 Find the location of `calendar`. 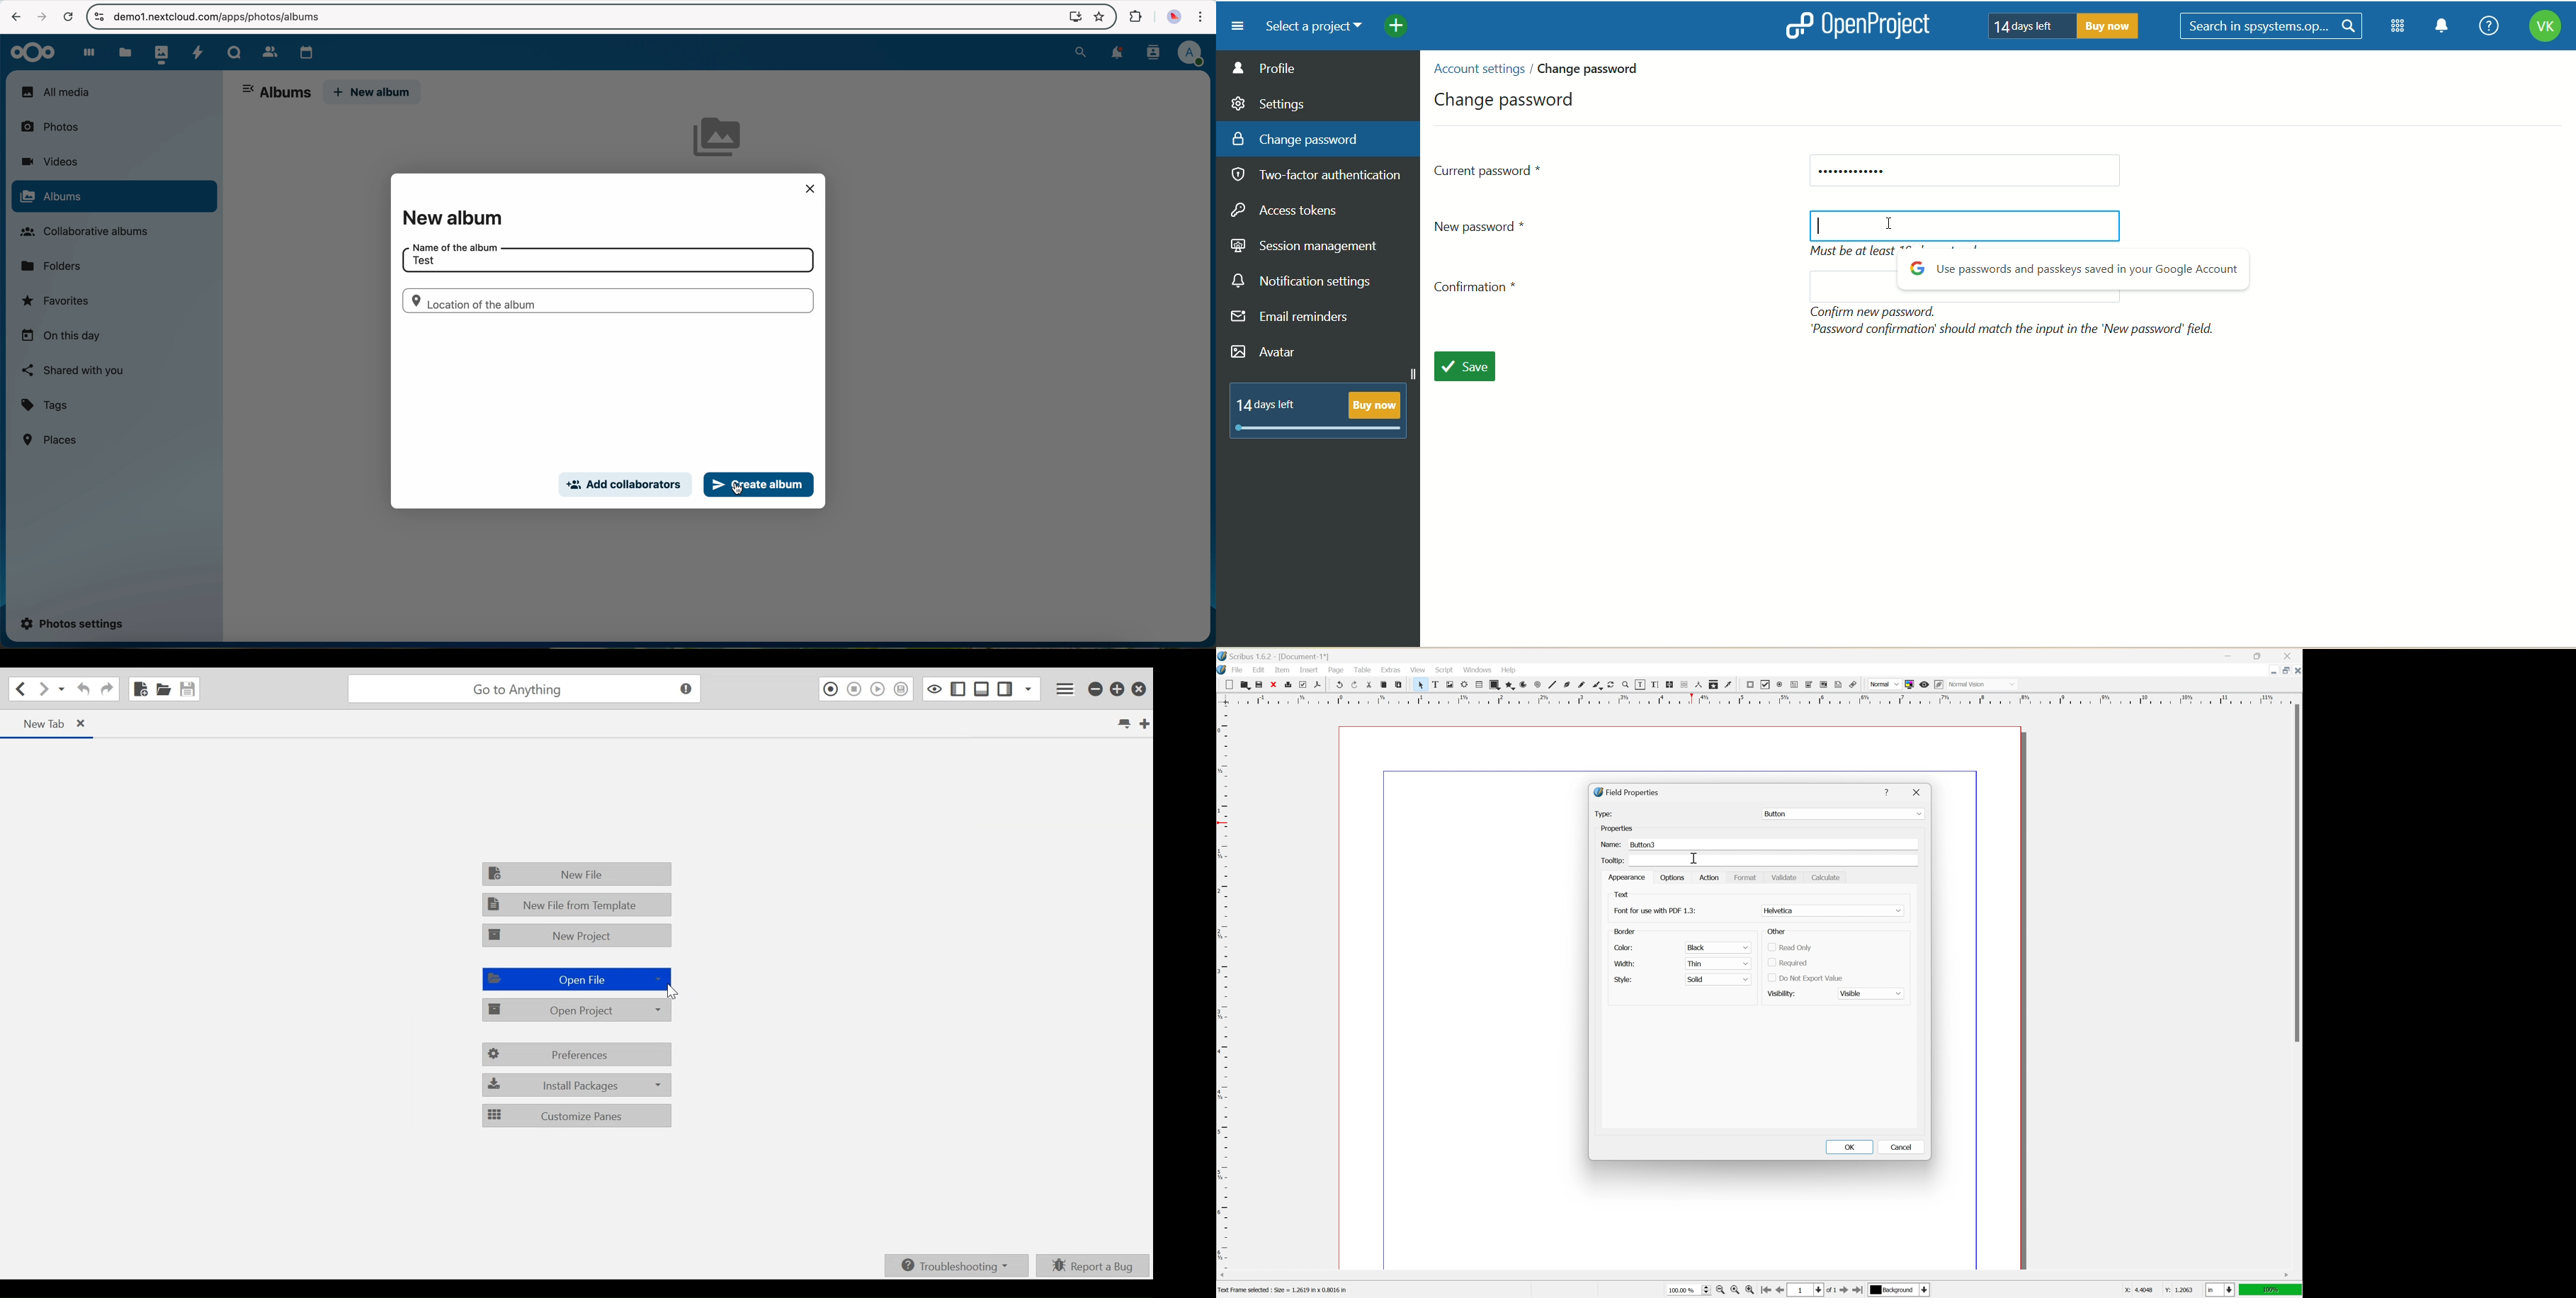

calendar is located at coordinates (304, 50).